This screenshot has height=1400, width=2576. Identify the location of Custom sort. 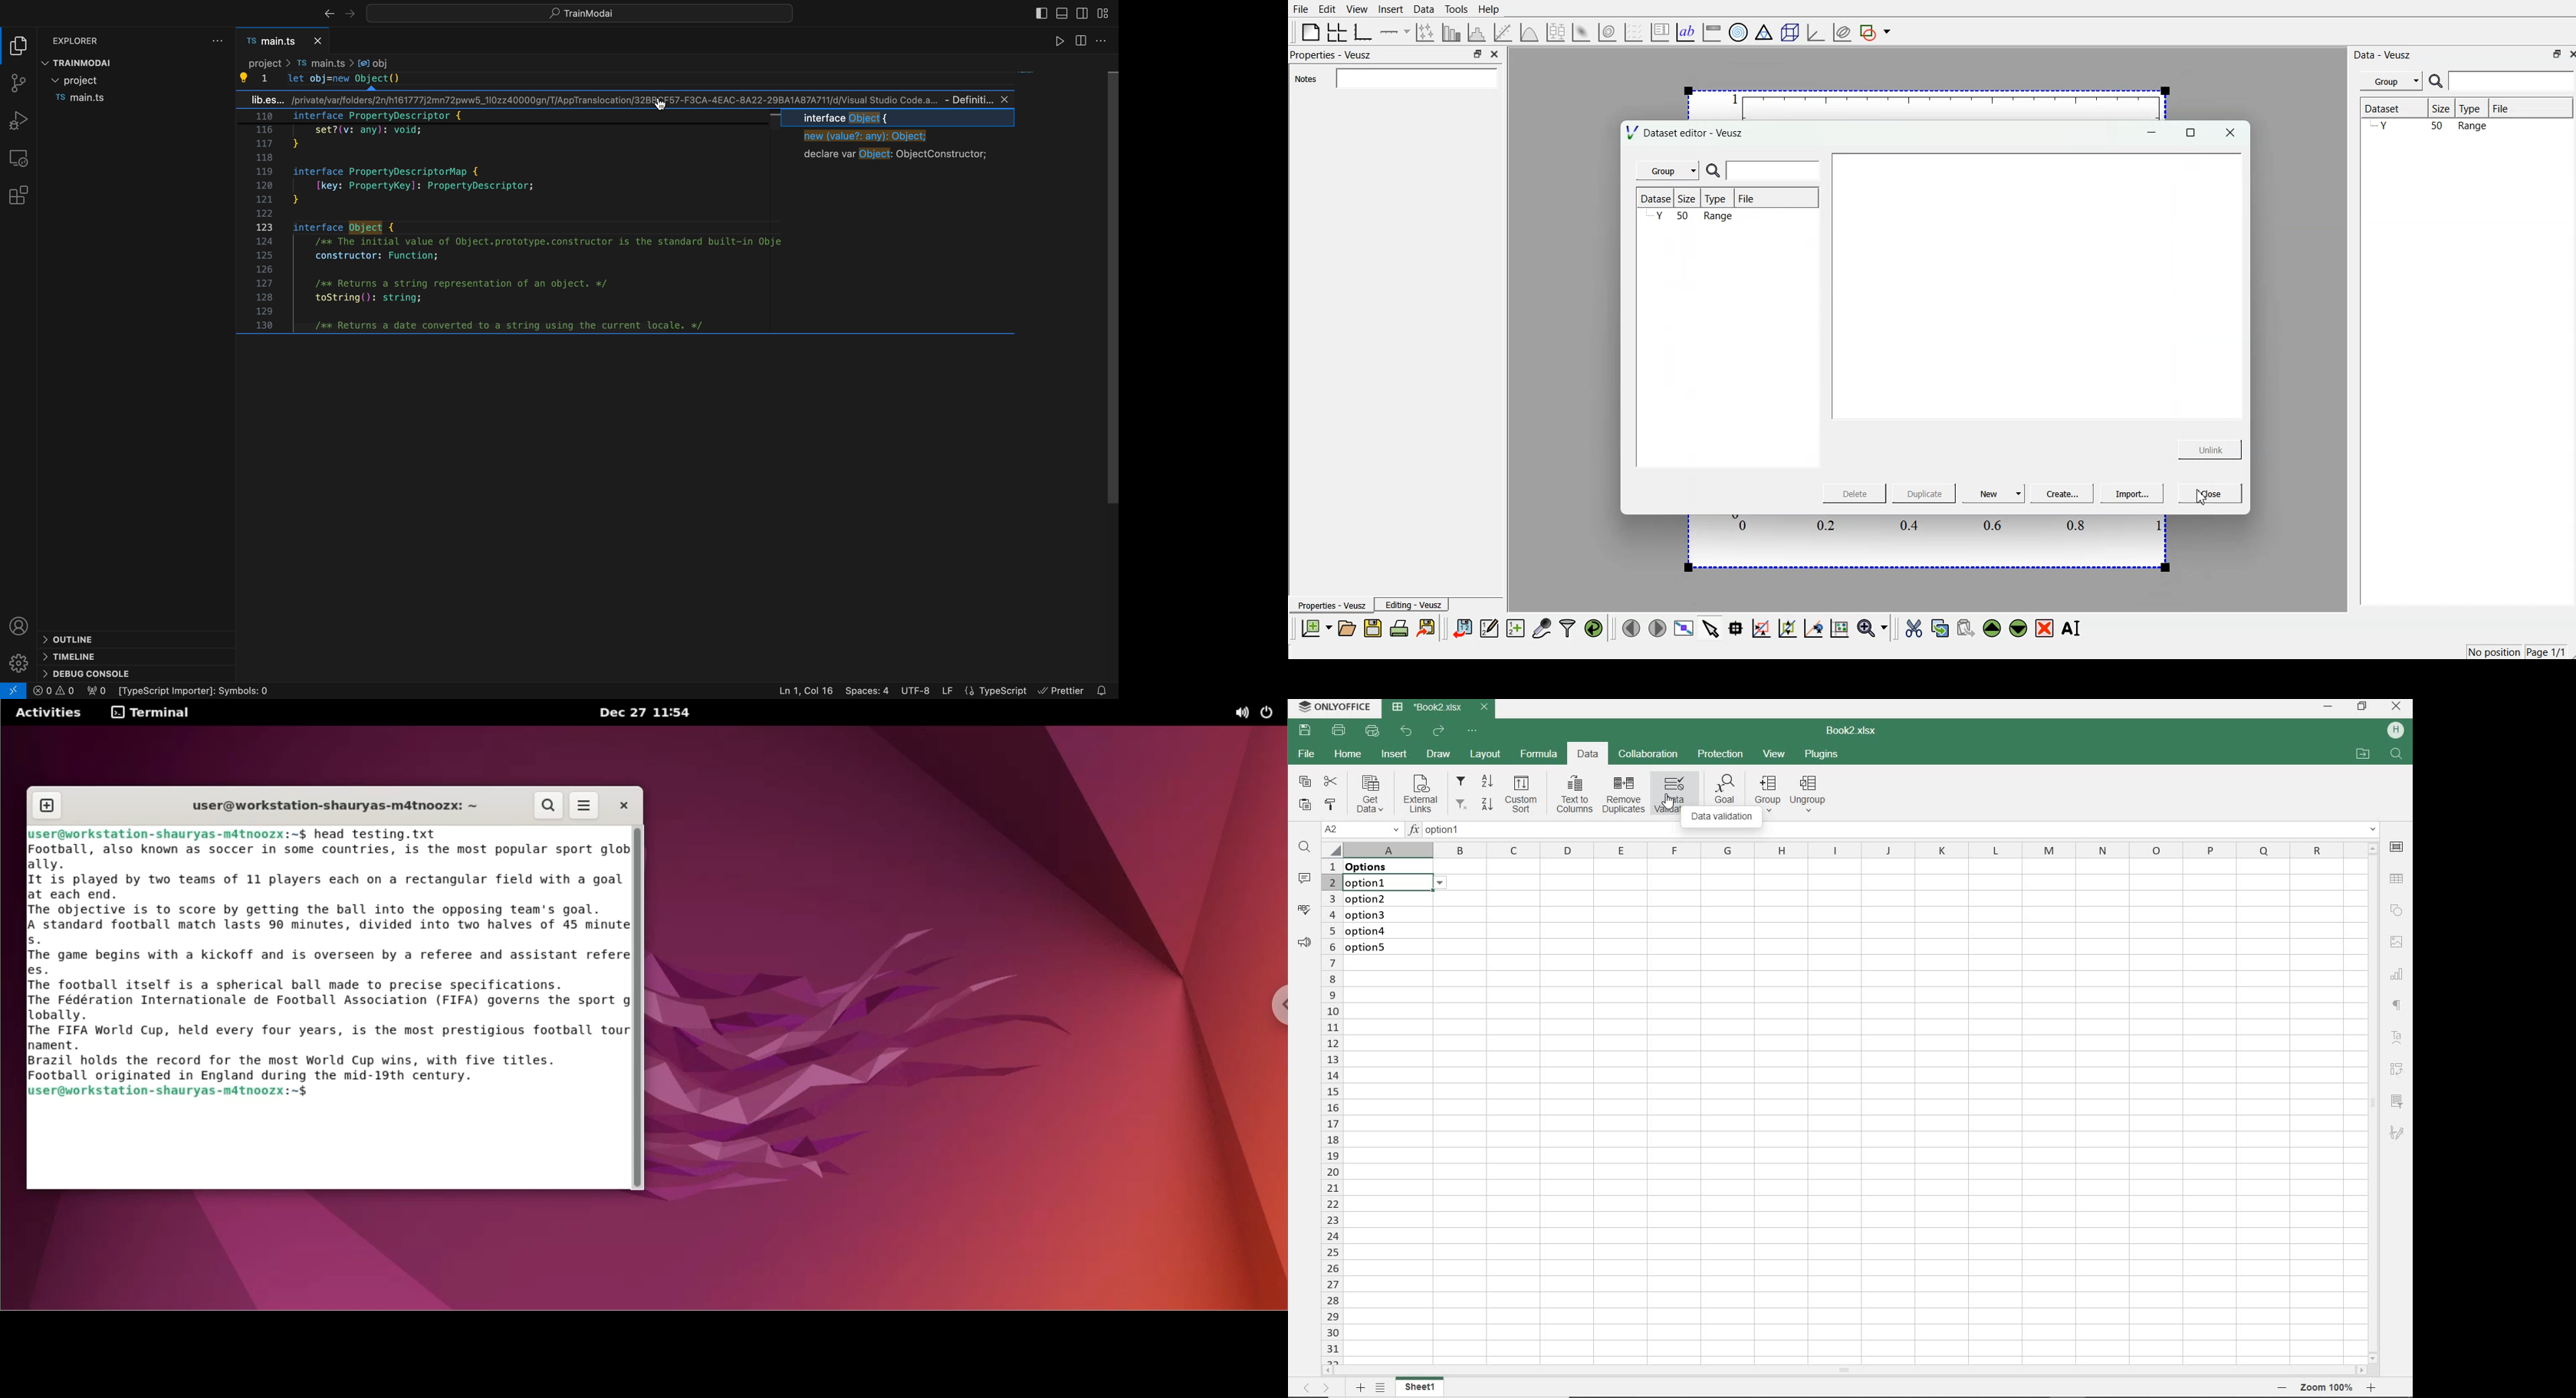
(1523, 794).